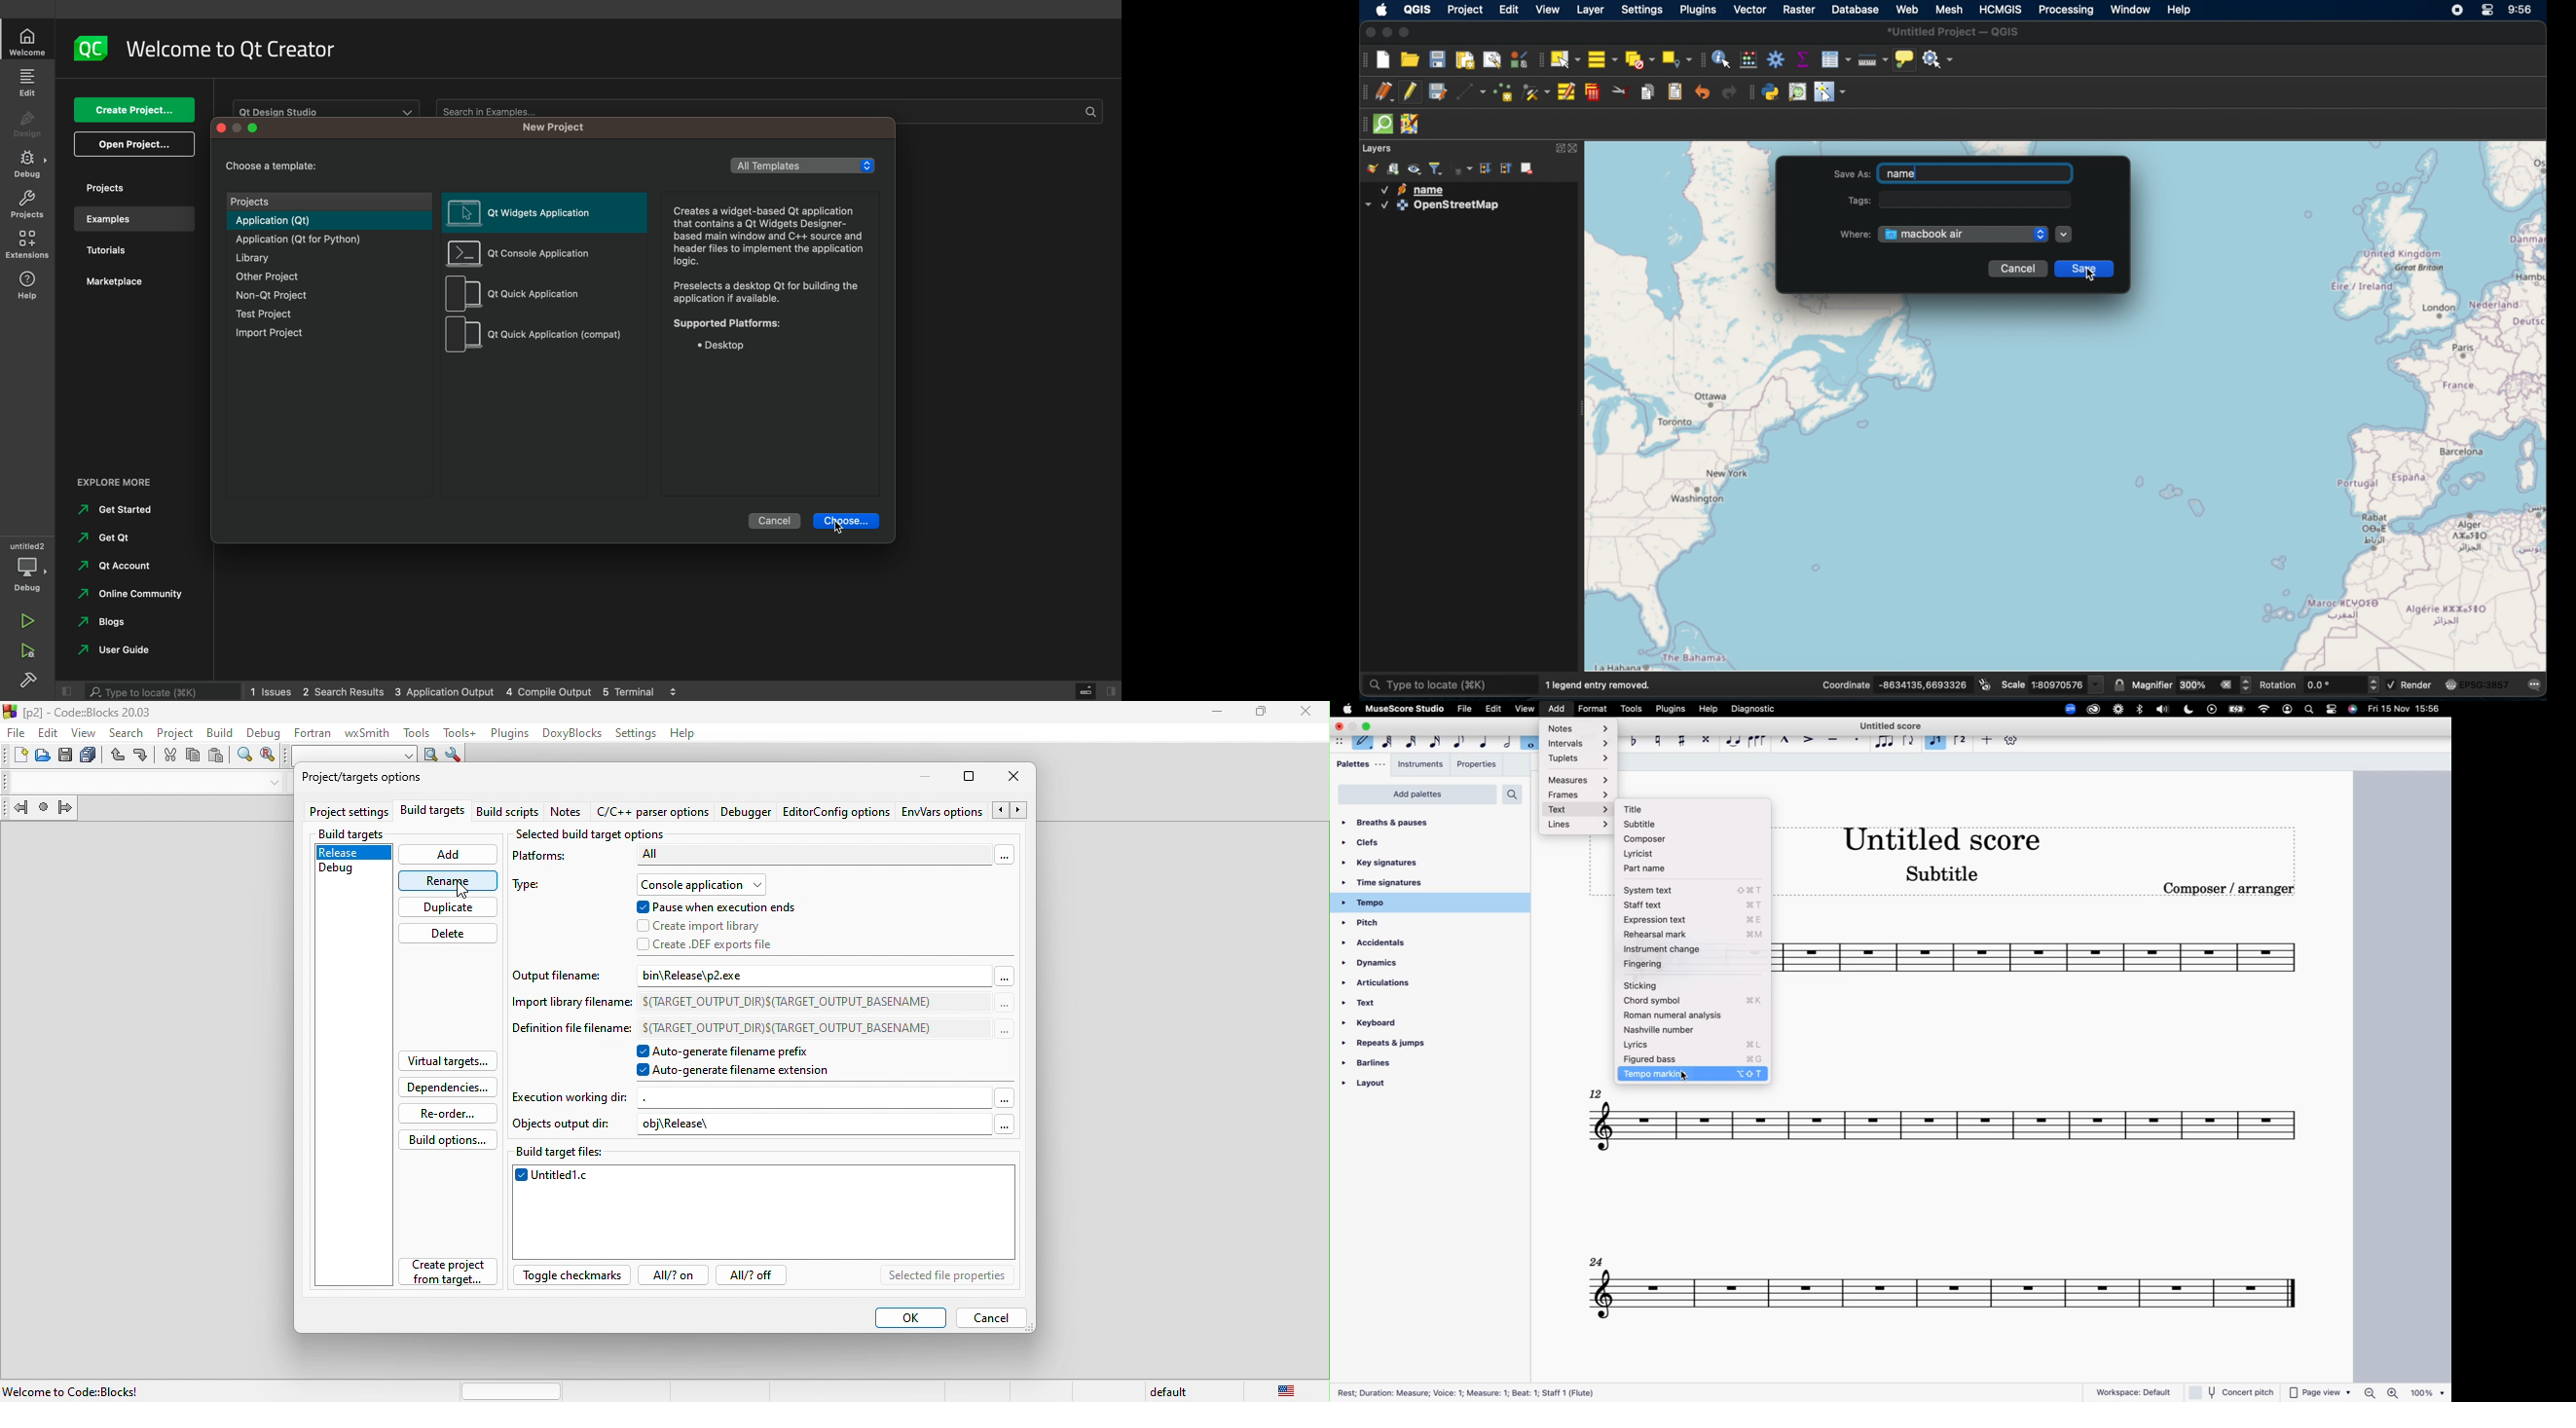 The image size is (2576, 1428). What do you see at coordinates (1004, 1096) in the screenshot?
I see `More` at bounding box center [1004, 1096].